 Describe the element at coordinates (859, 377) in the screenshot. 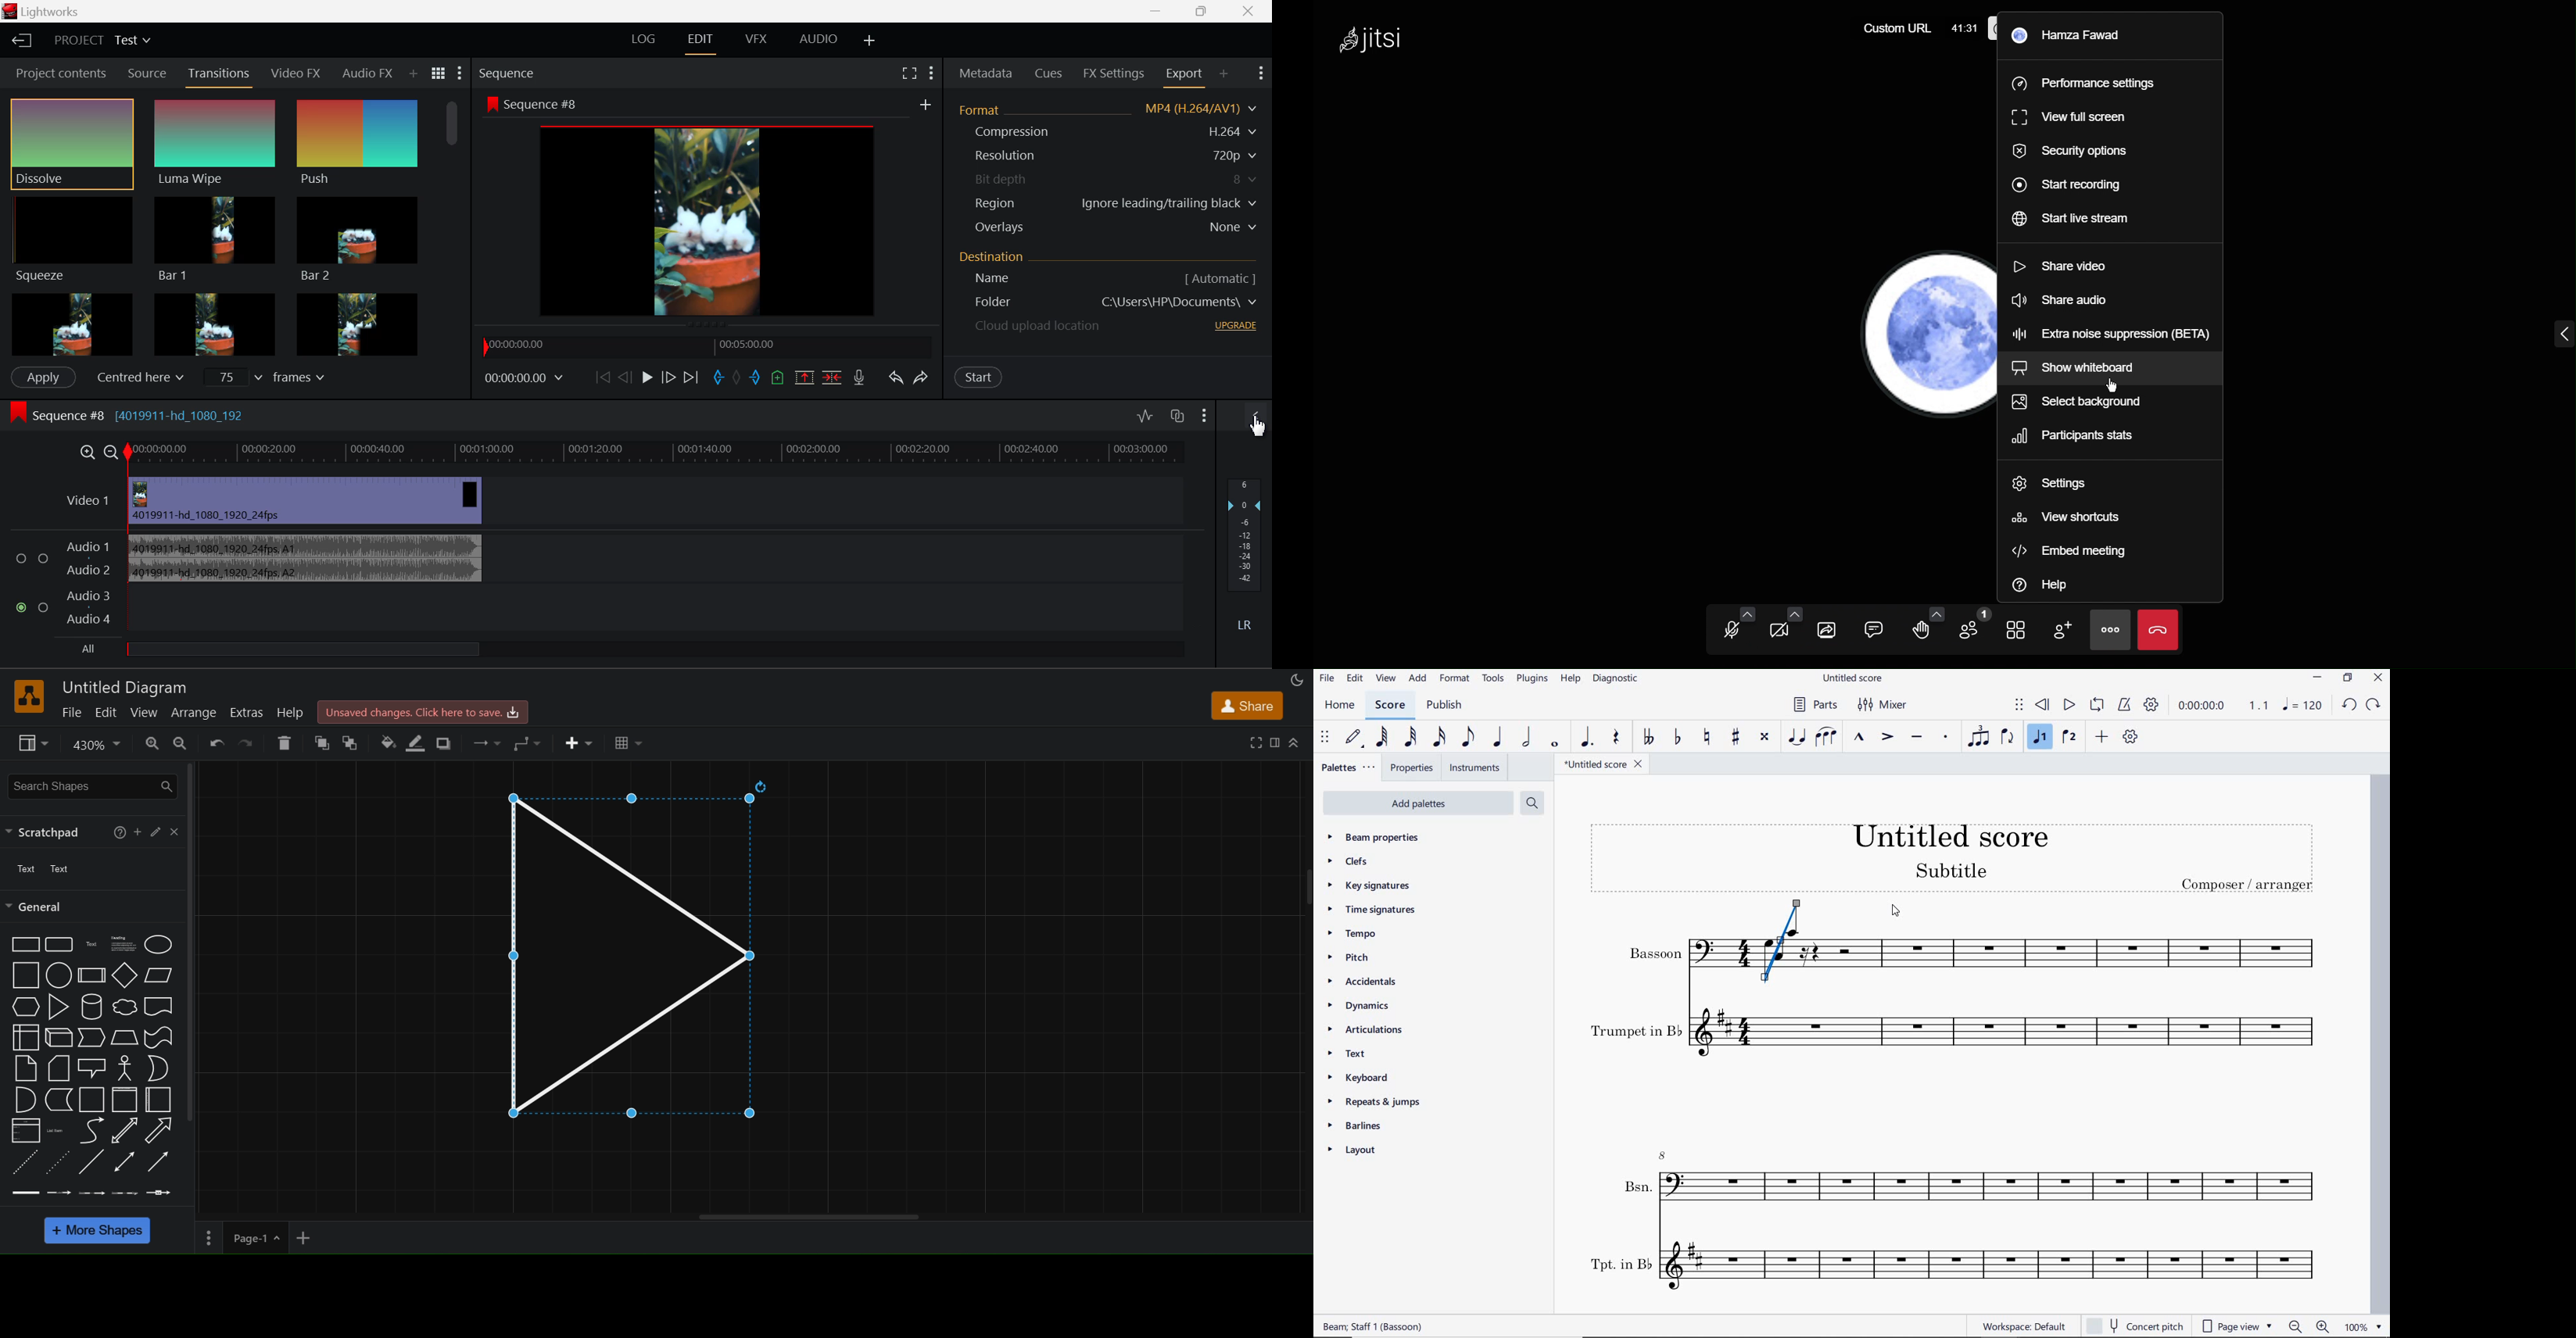

I see `Record Voiceover` at that location.